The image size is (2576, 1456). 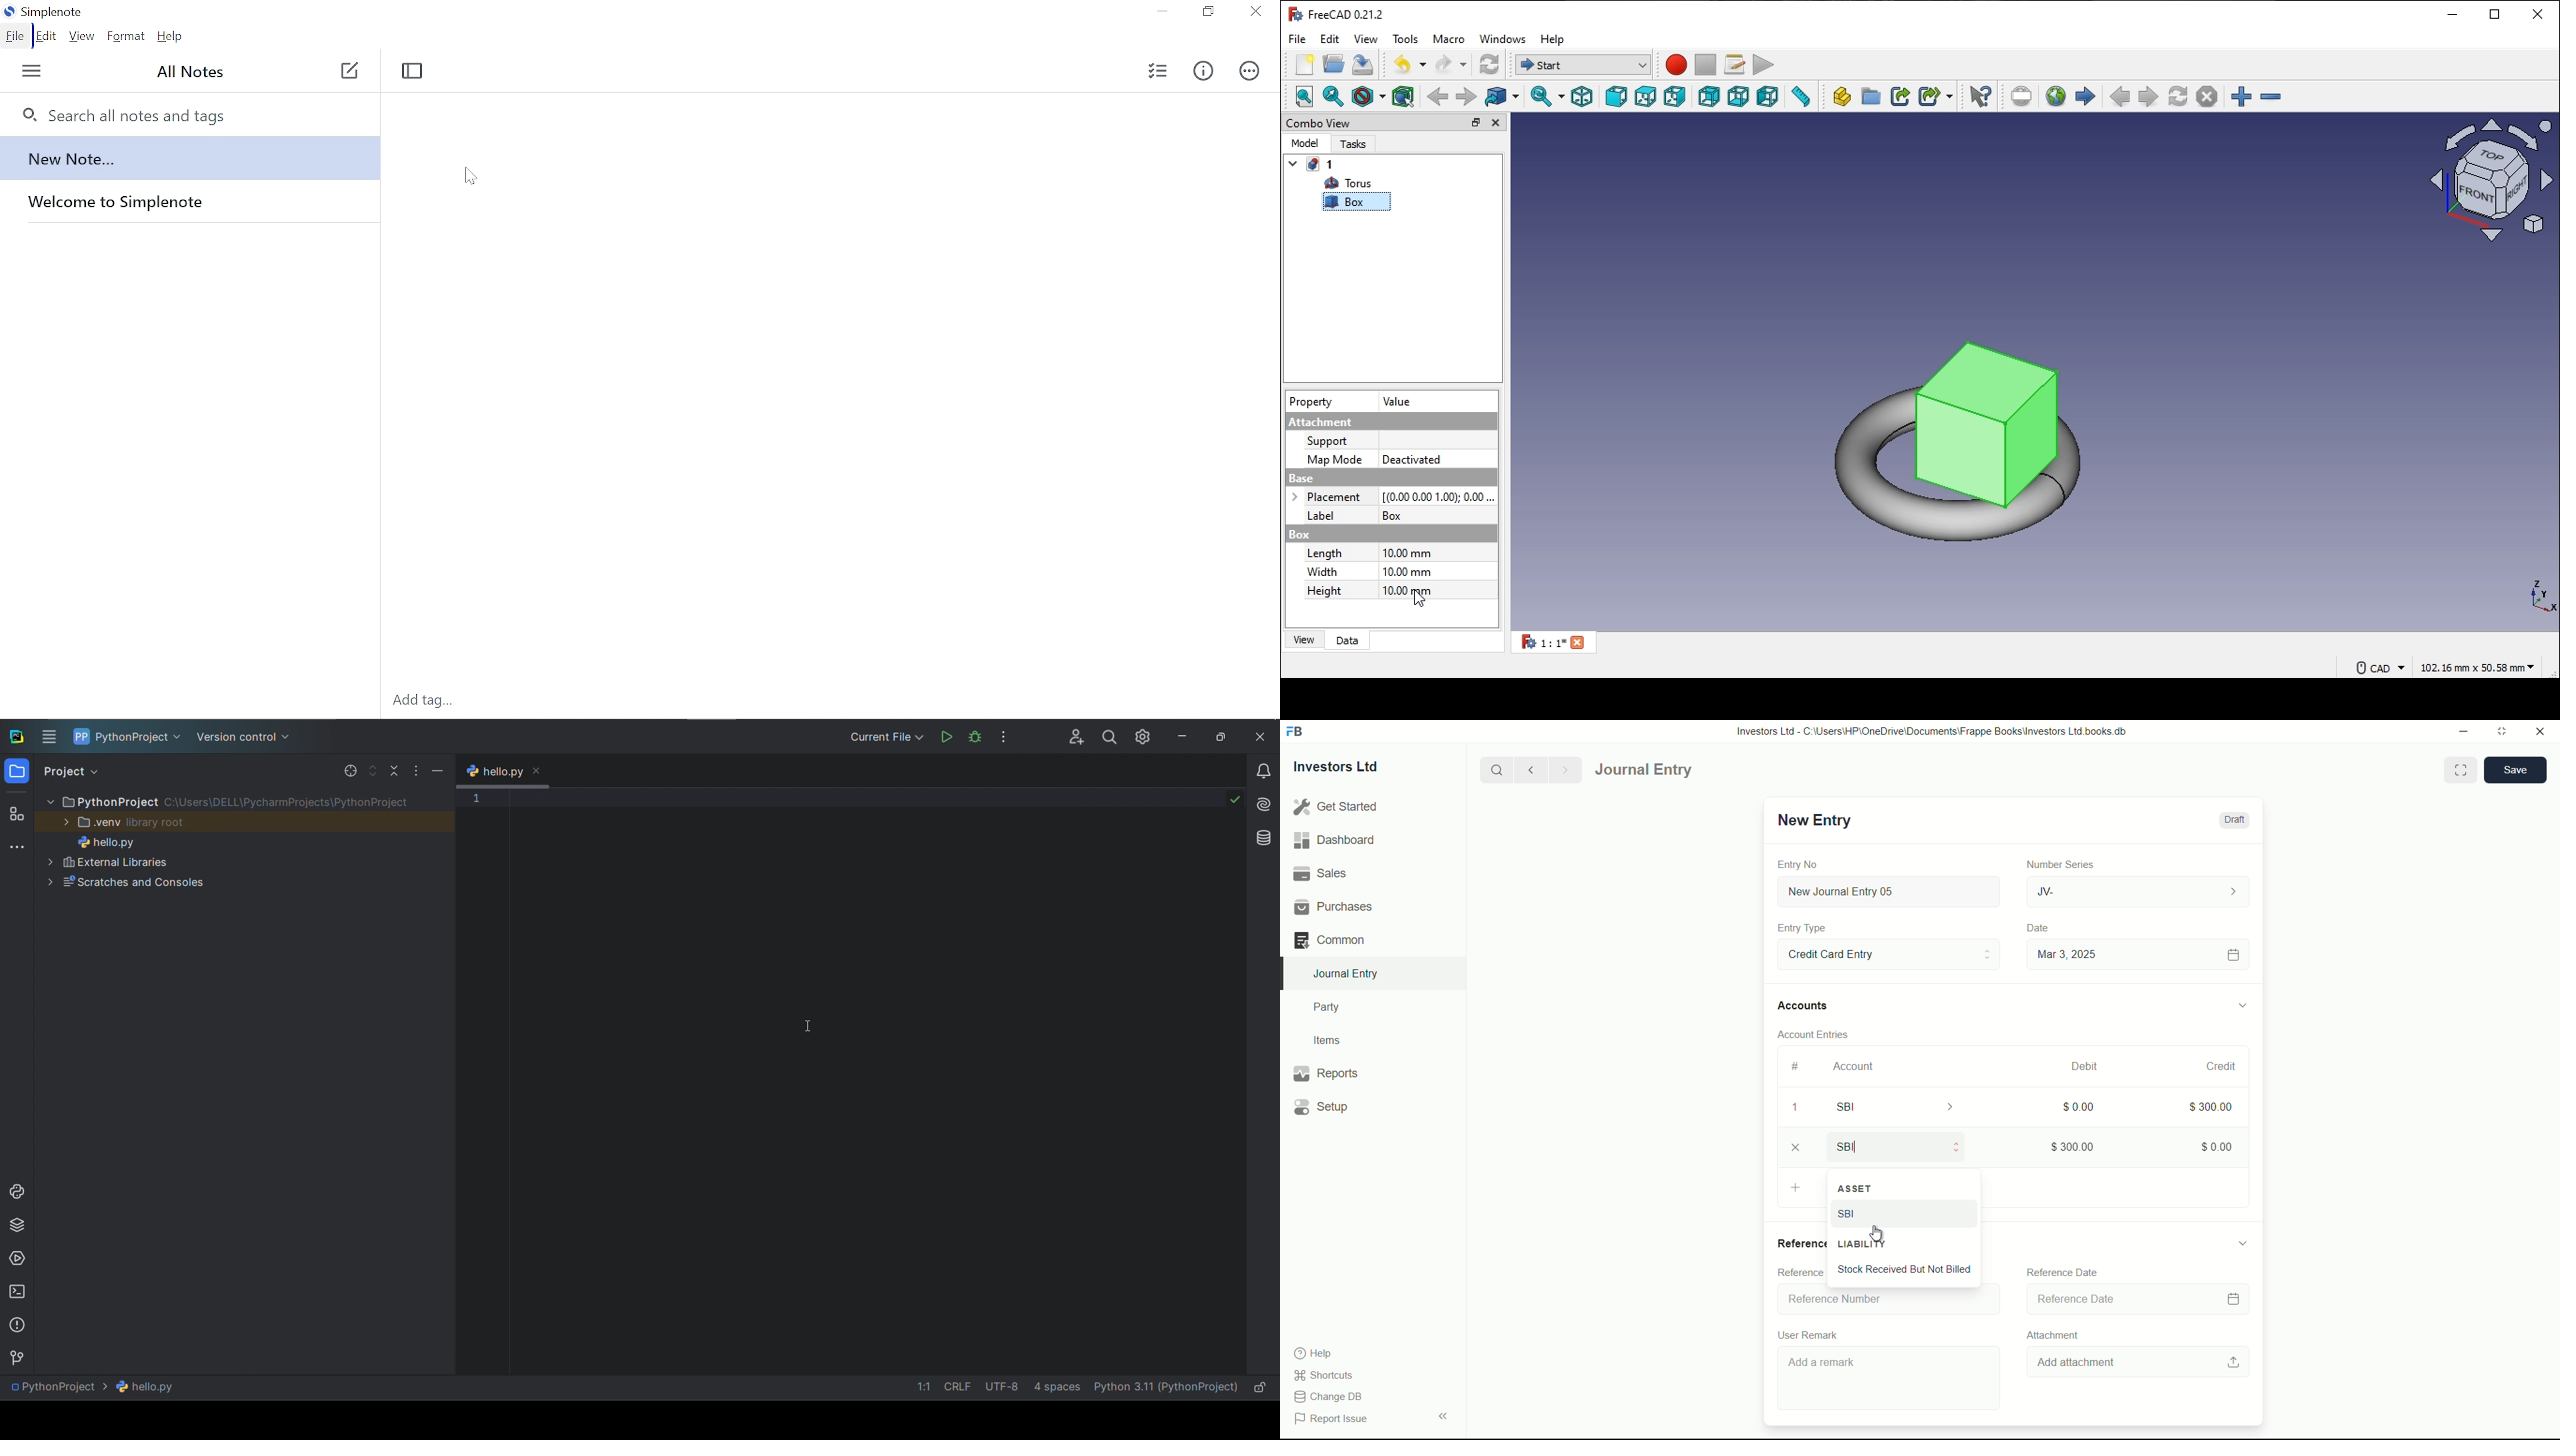 I want to click on Actions, so click(x=1252, y=72).